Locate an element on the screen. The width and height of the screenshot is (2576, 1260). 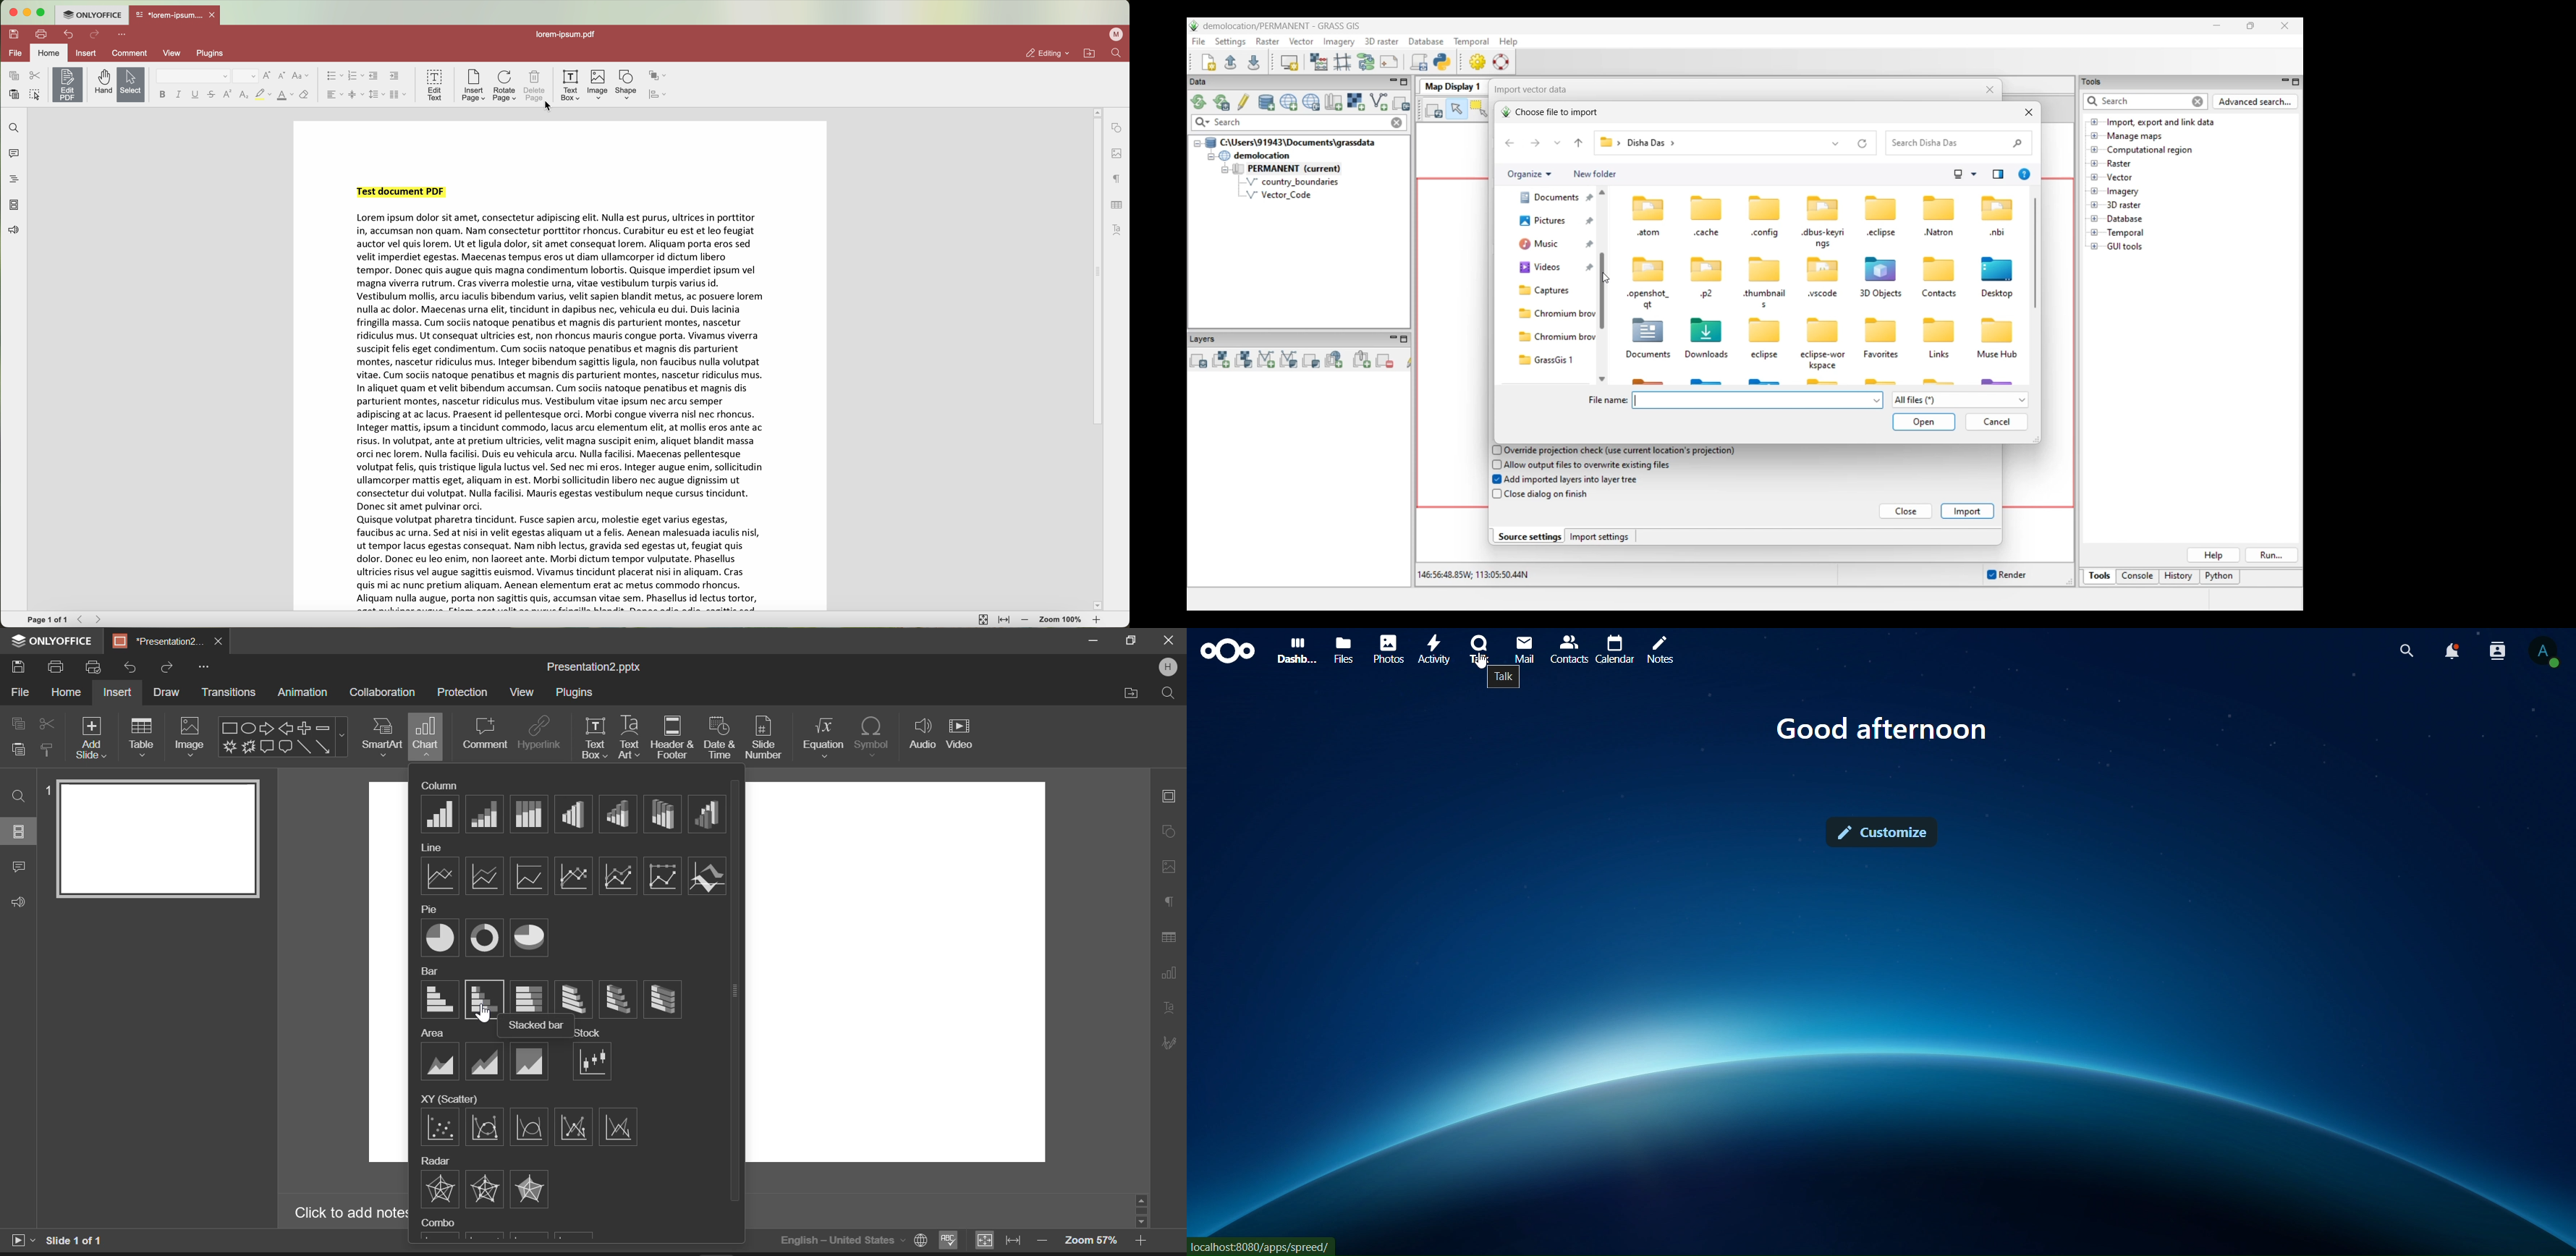
Cut is located at coordinates (47, 721).